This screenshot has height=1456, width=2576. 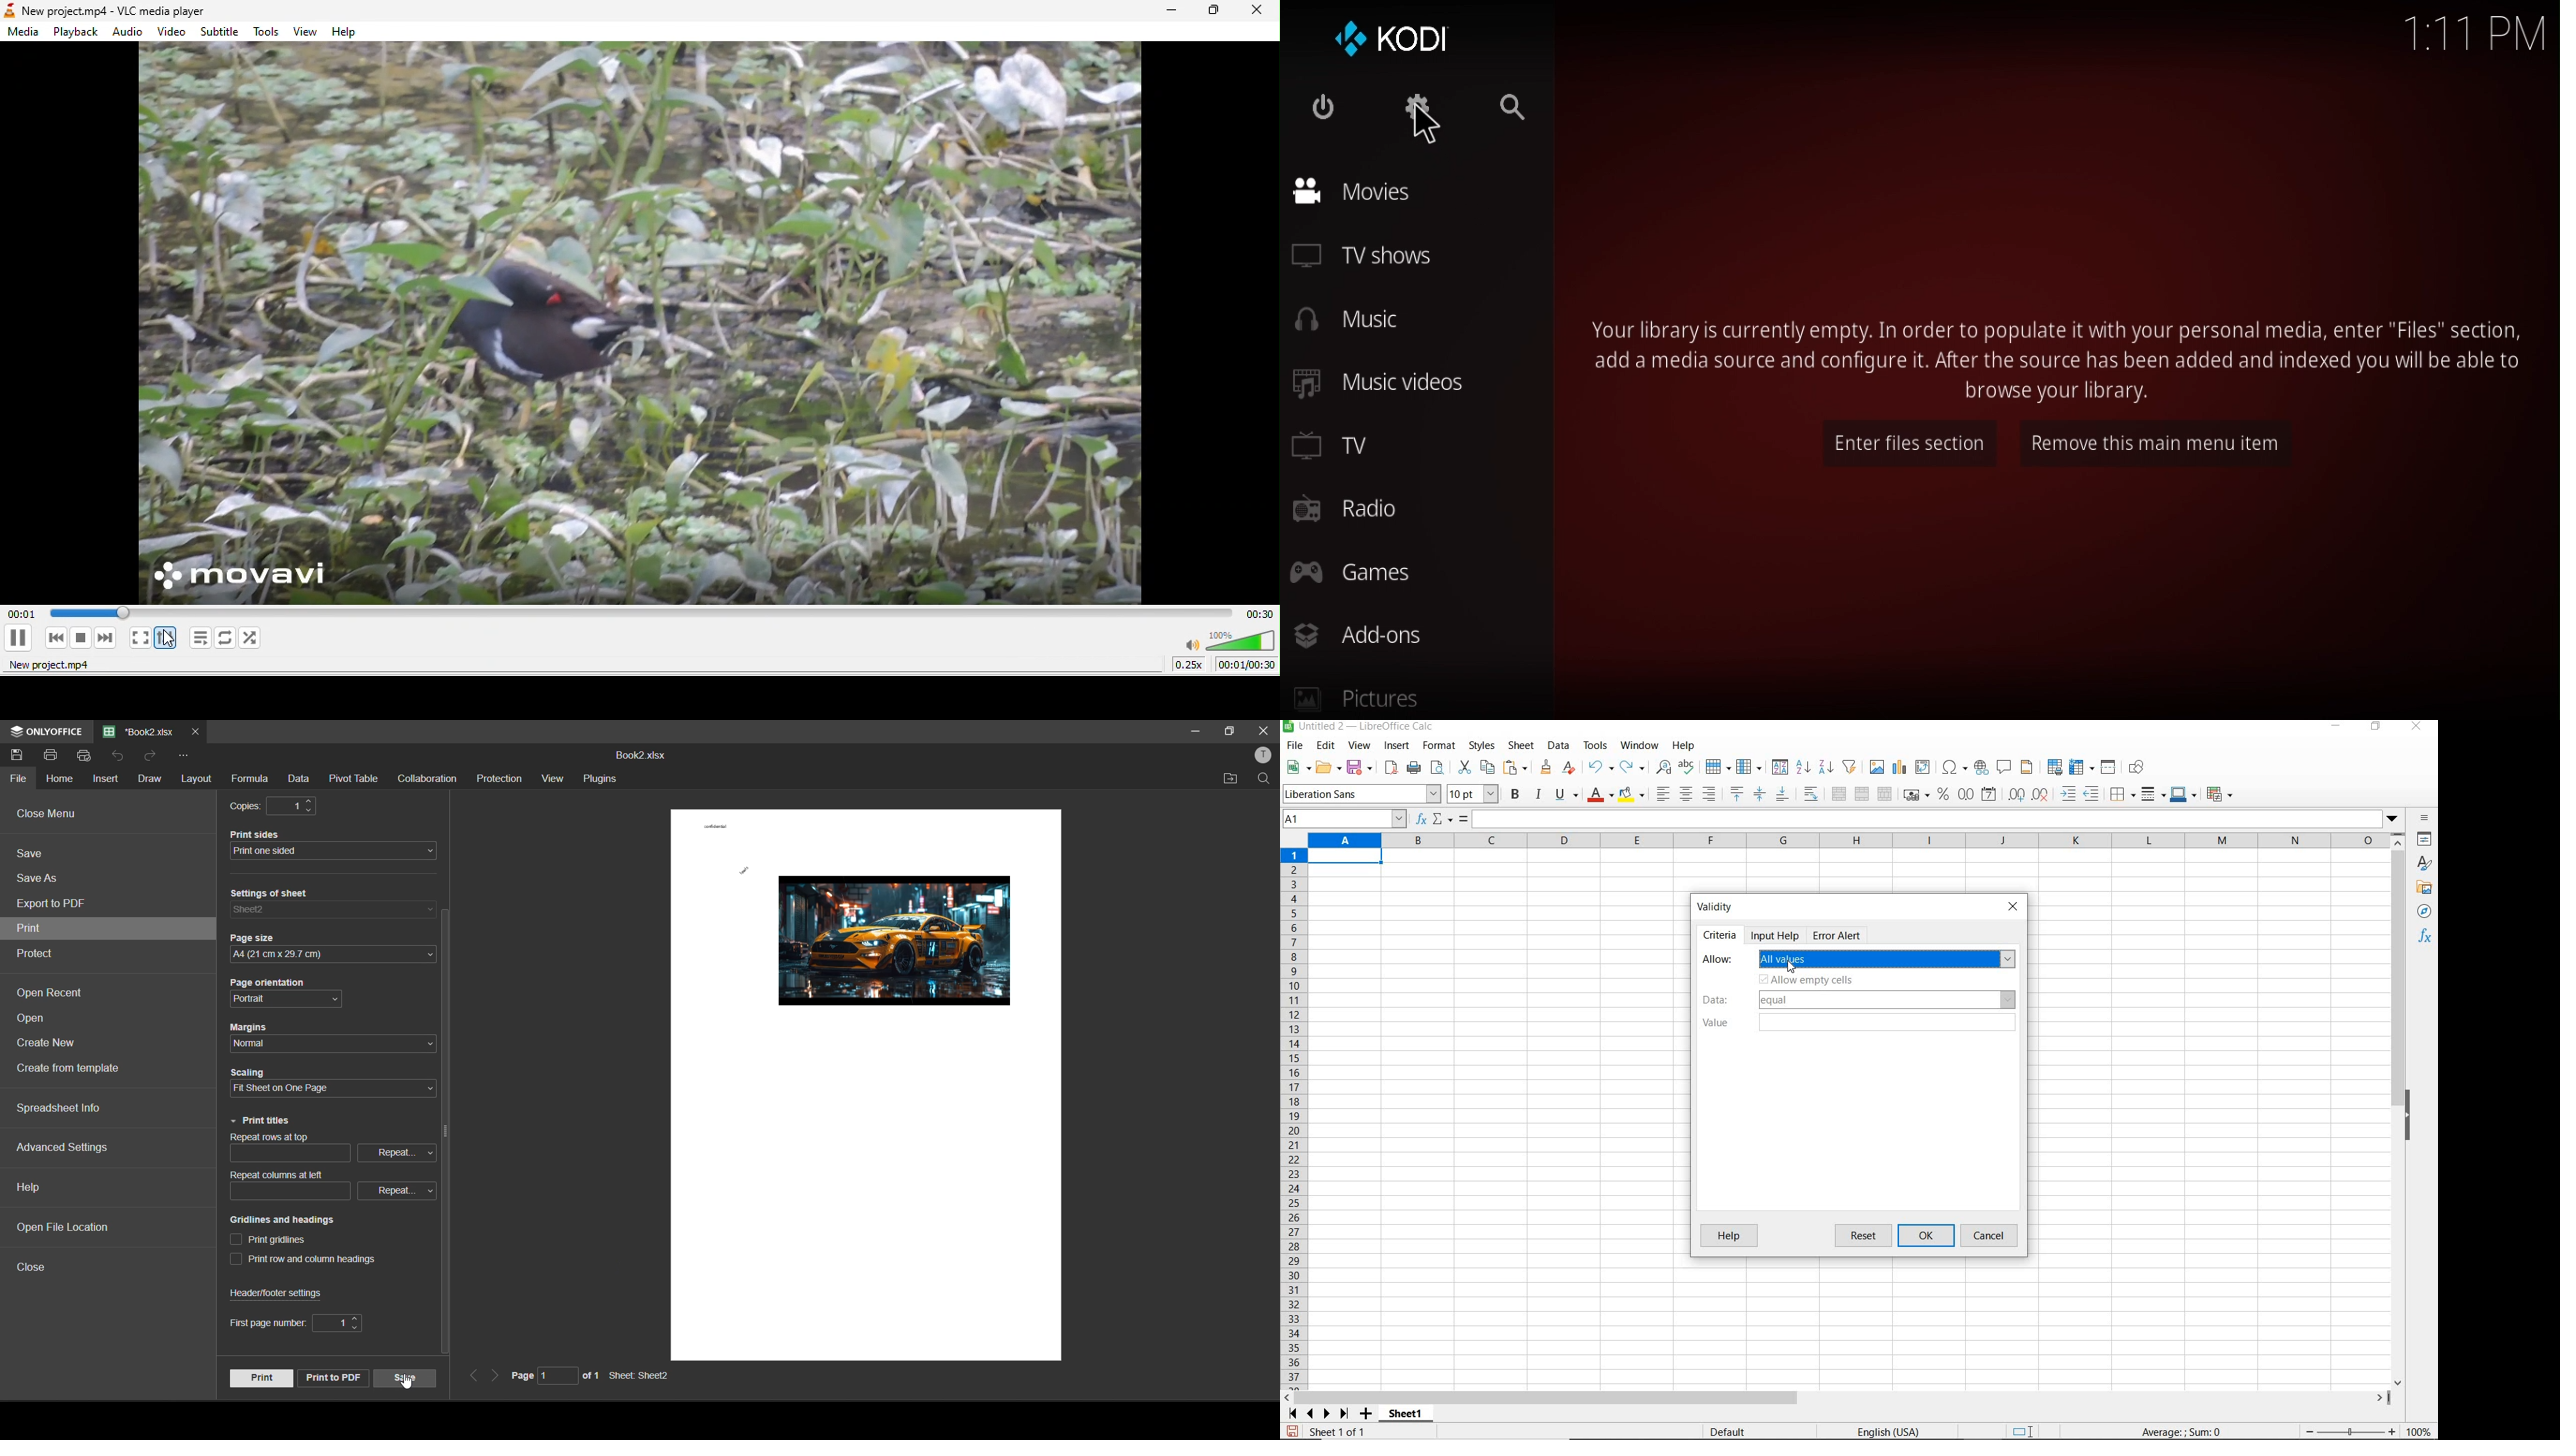 I want to click on zoom factor, so click(x=2420, y=1431).